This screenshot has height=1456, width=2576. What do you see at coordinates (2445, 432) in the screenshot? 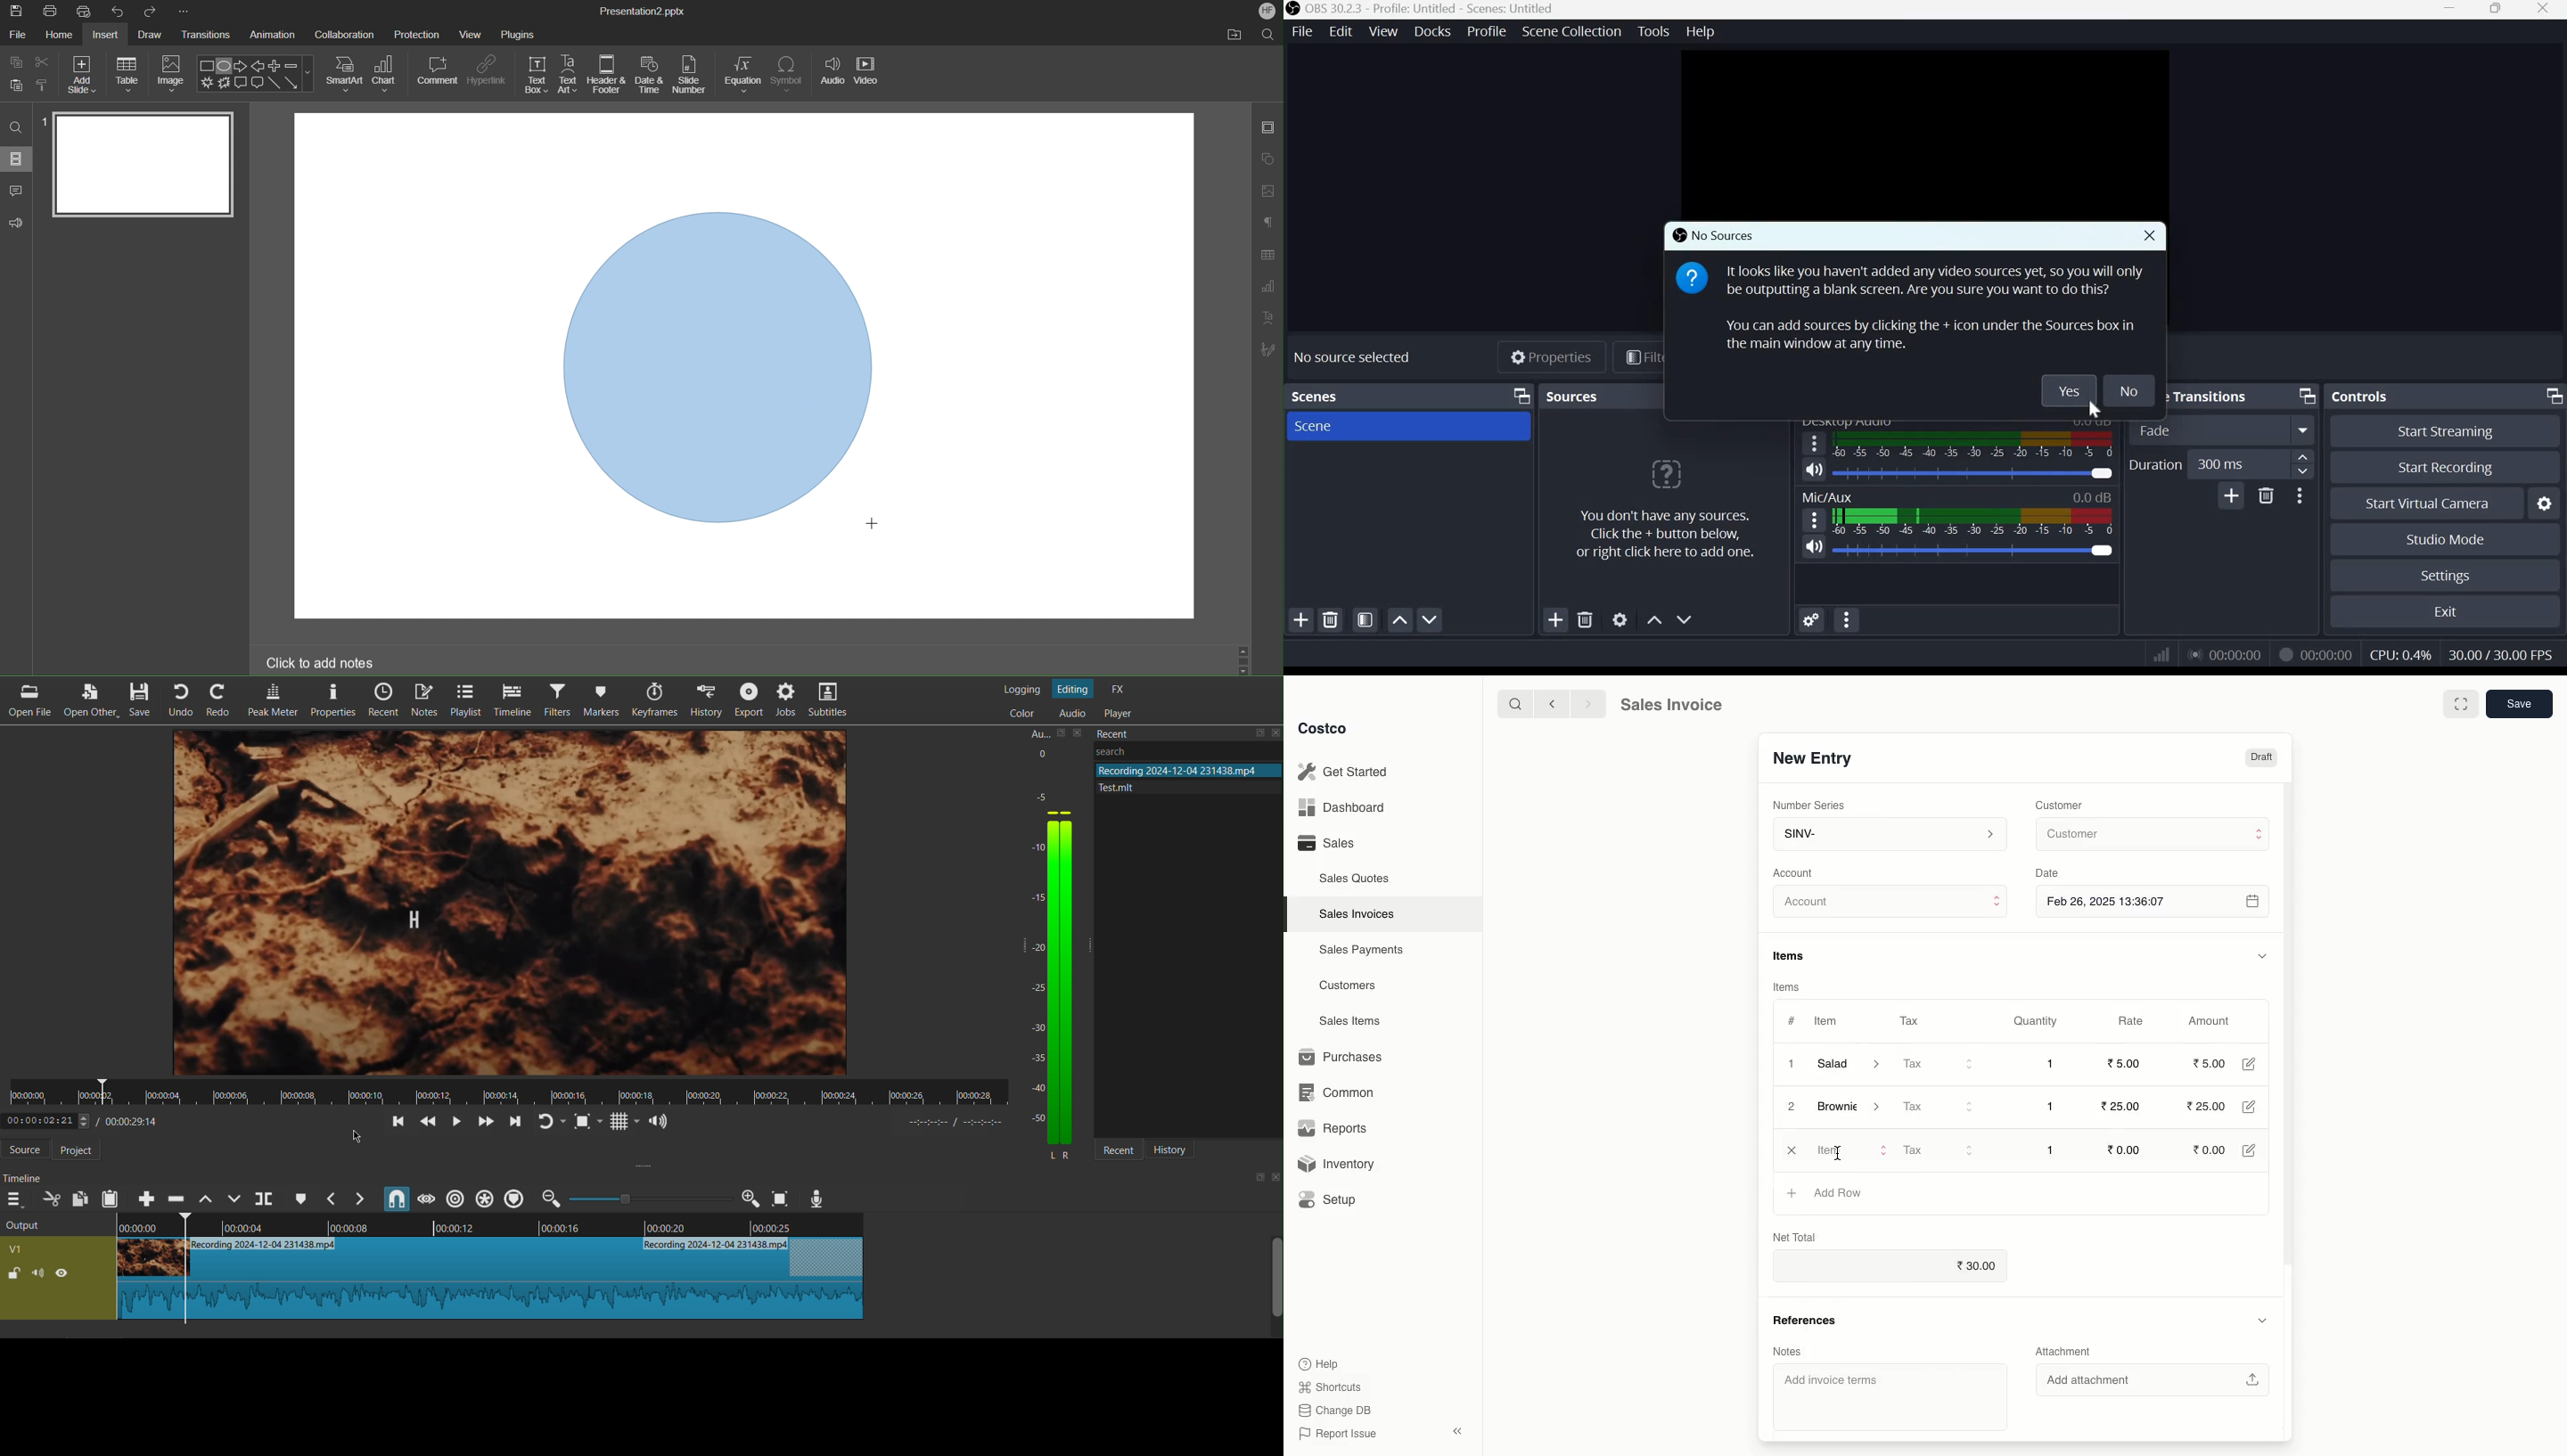
I see `Start Streaming` at bounding box center [2445, 432].